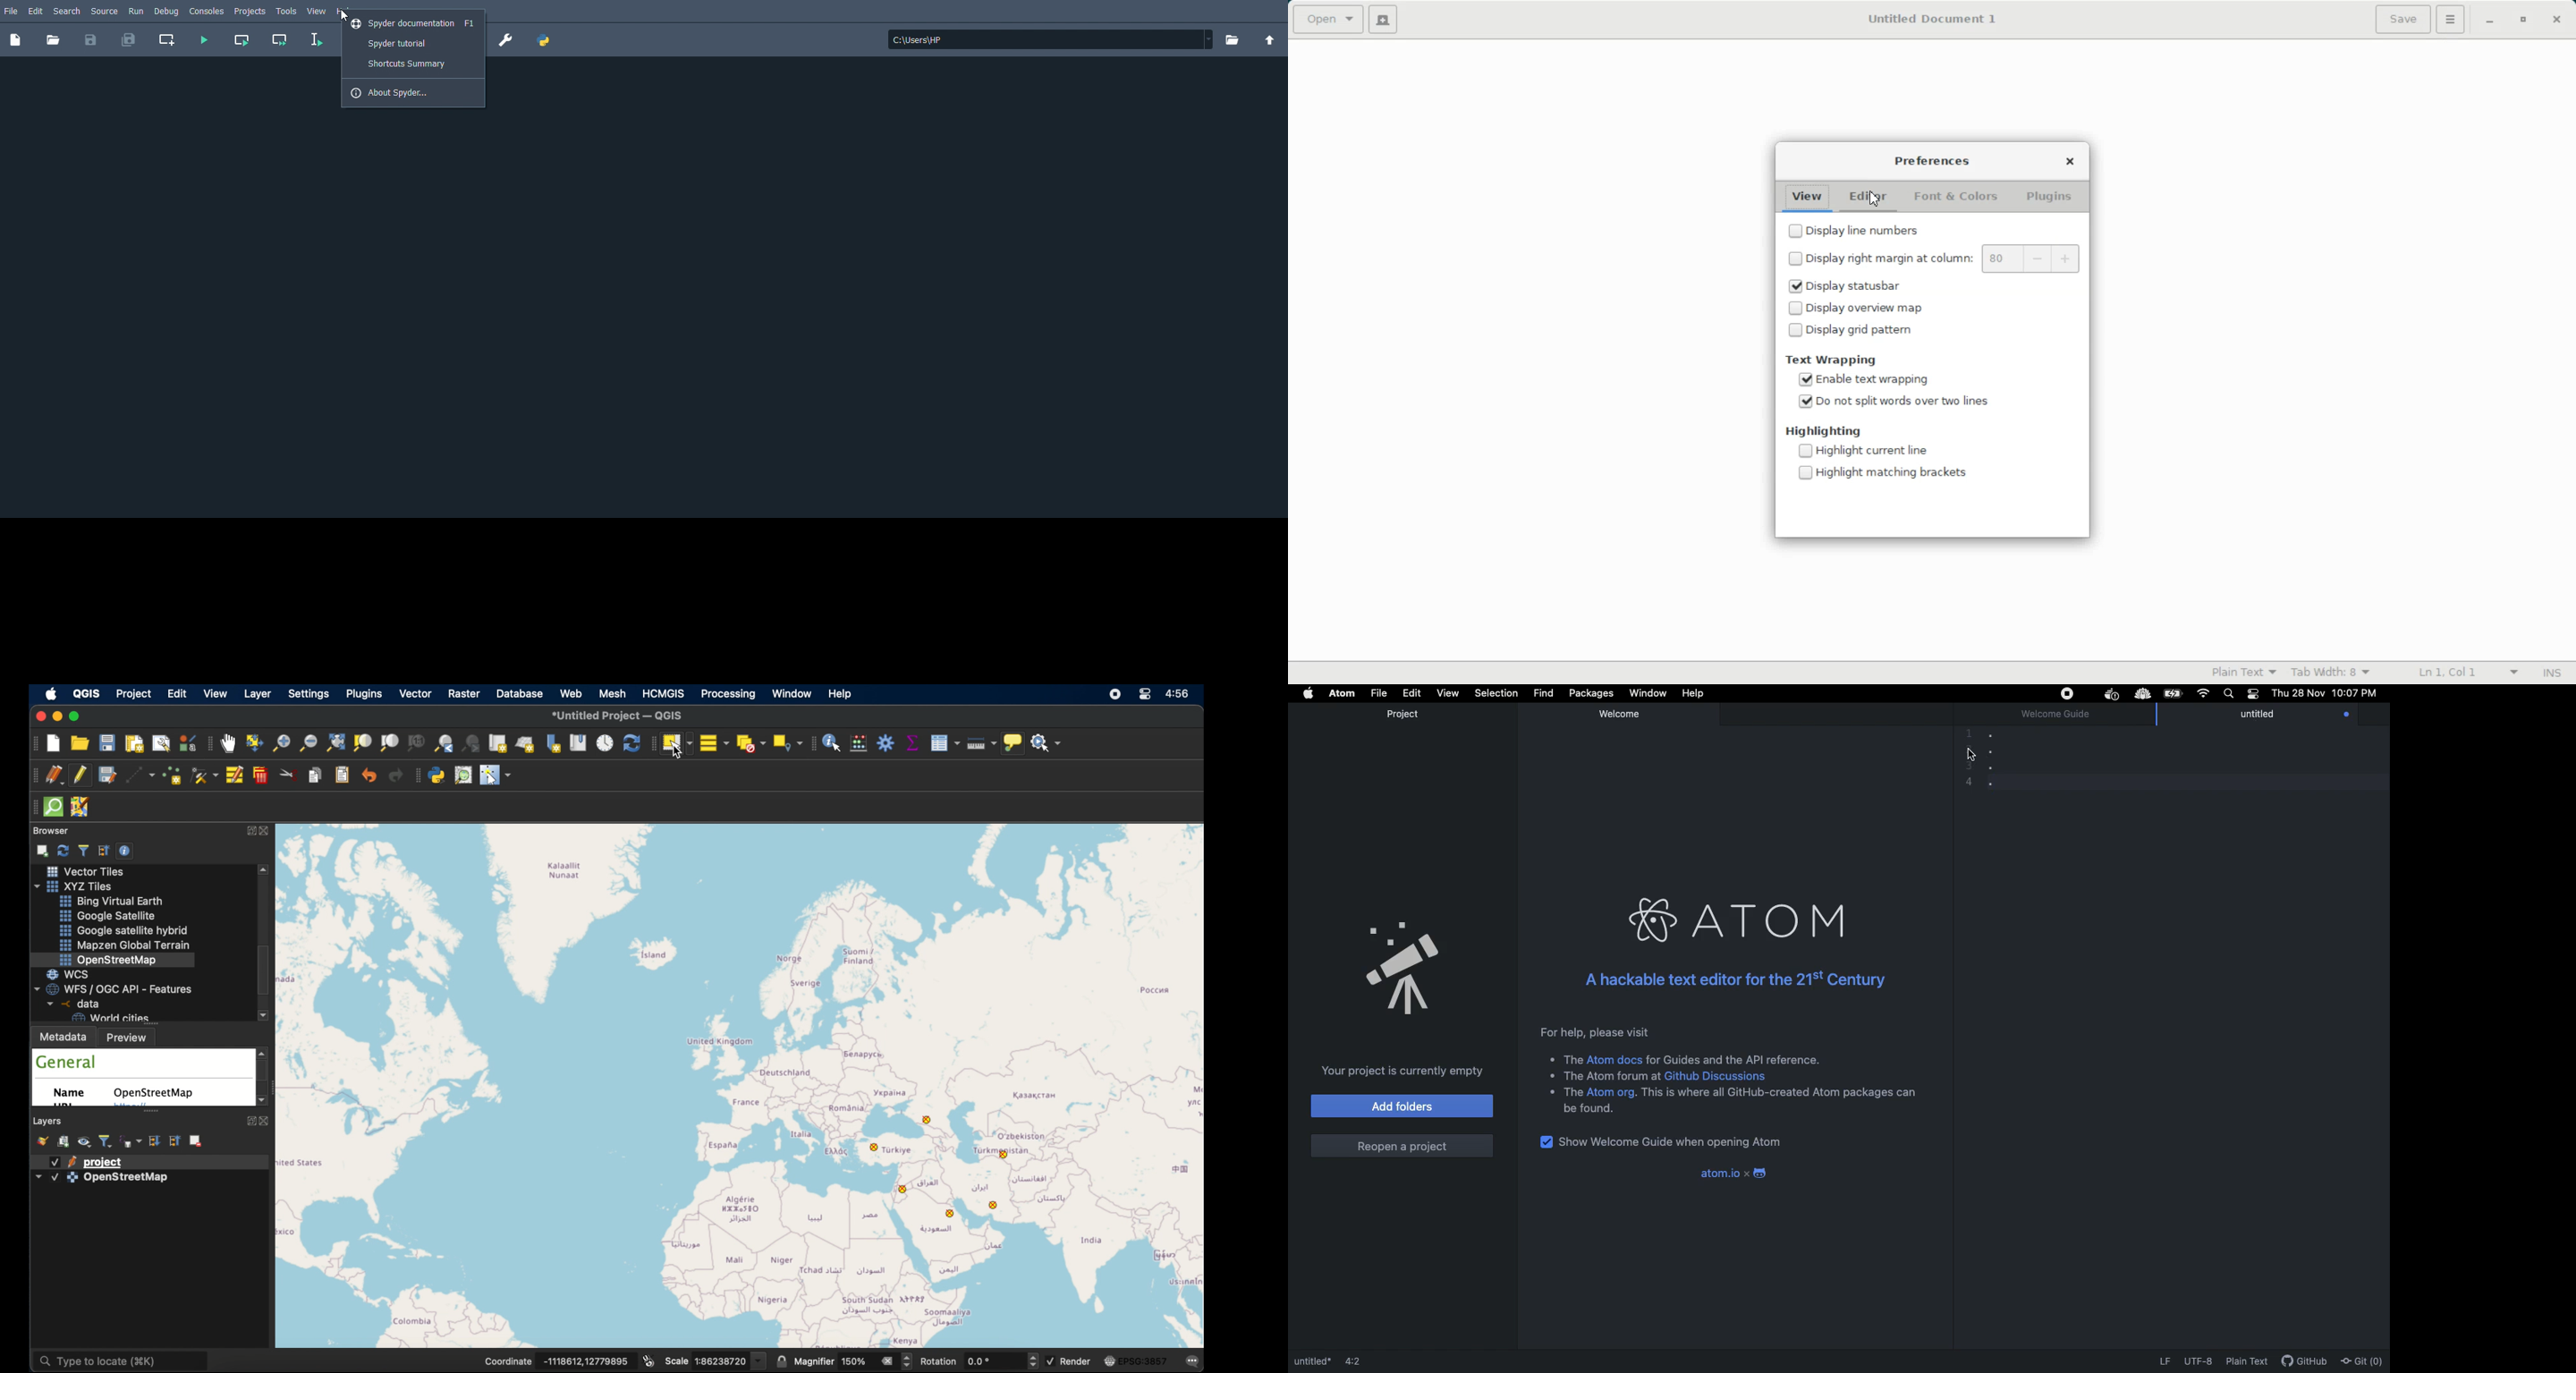 This screenshot has width=2576, height=1400. Describe the element at coordinates (2555, 19) in the screenshot. I see `Close` at that location.